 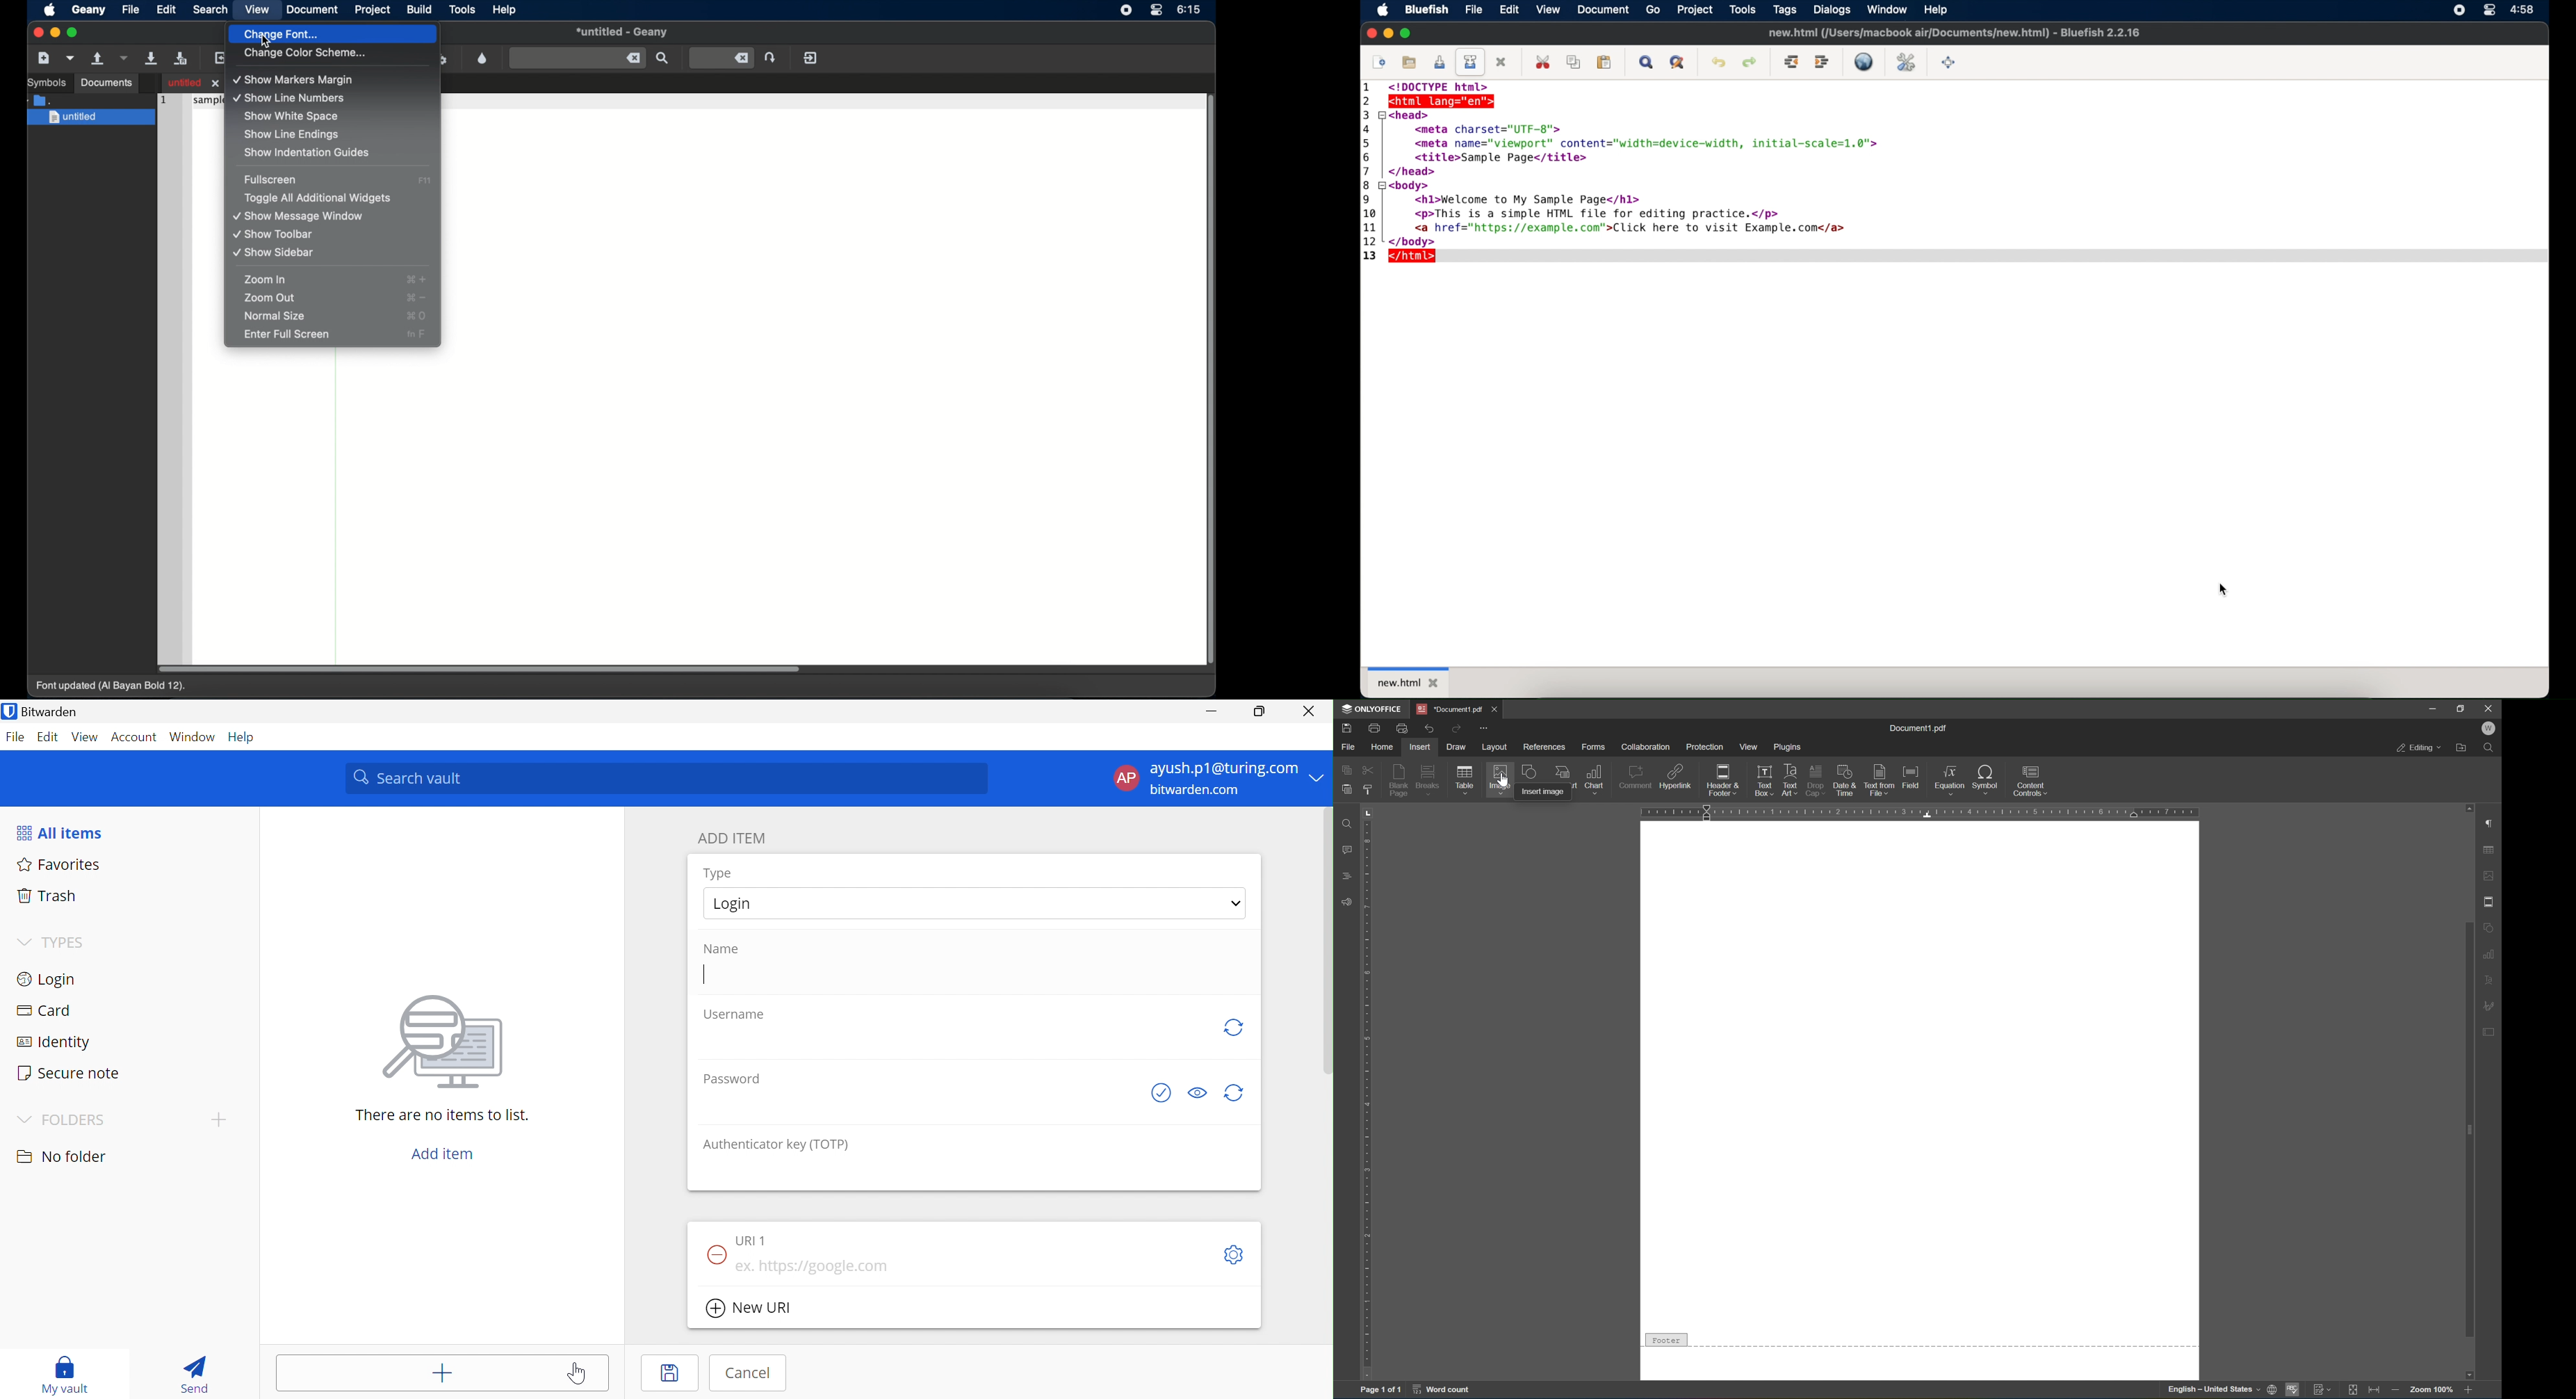 What do you see at coordinates (1749, 62) in the screenshot?
I see `redo` at bounding box center [1749, 62].